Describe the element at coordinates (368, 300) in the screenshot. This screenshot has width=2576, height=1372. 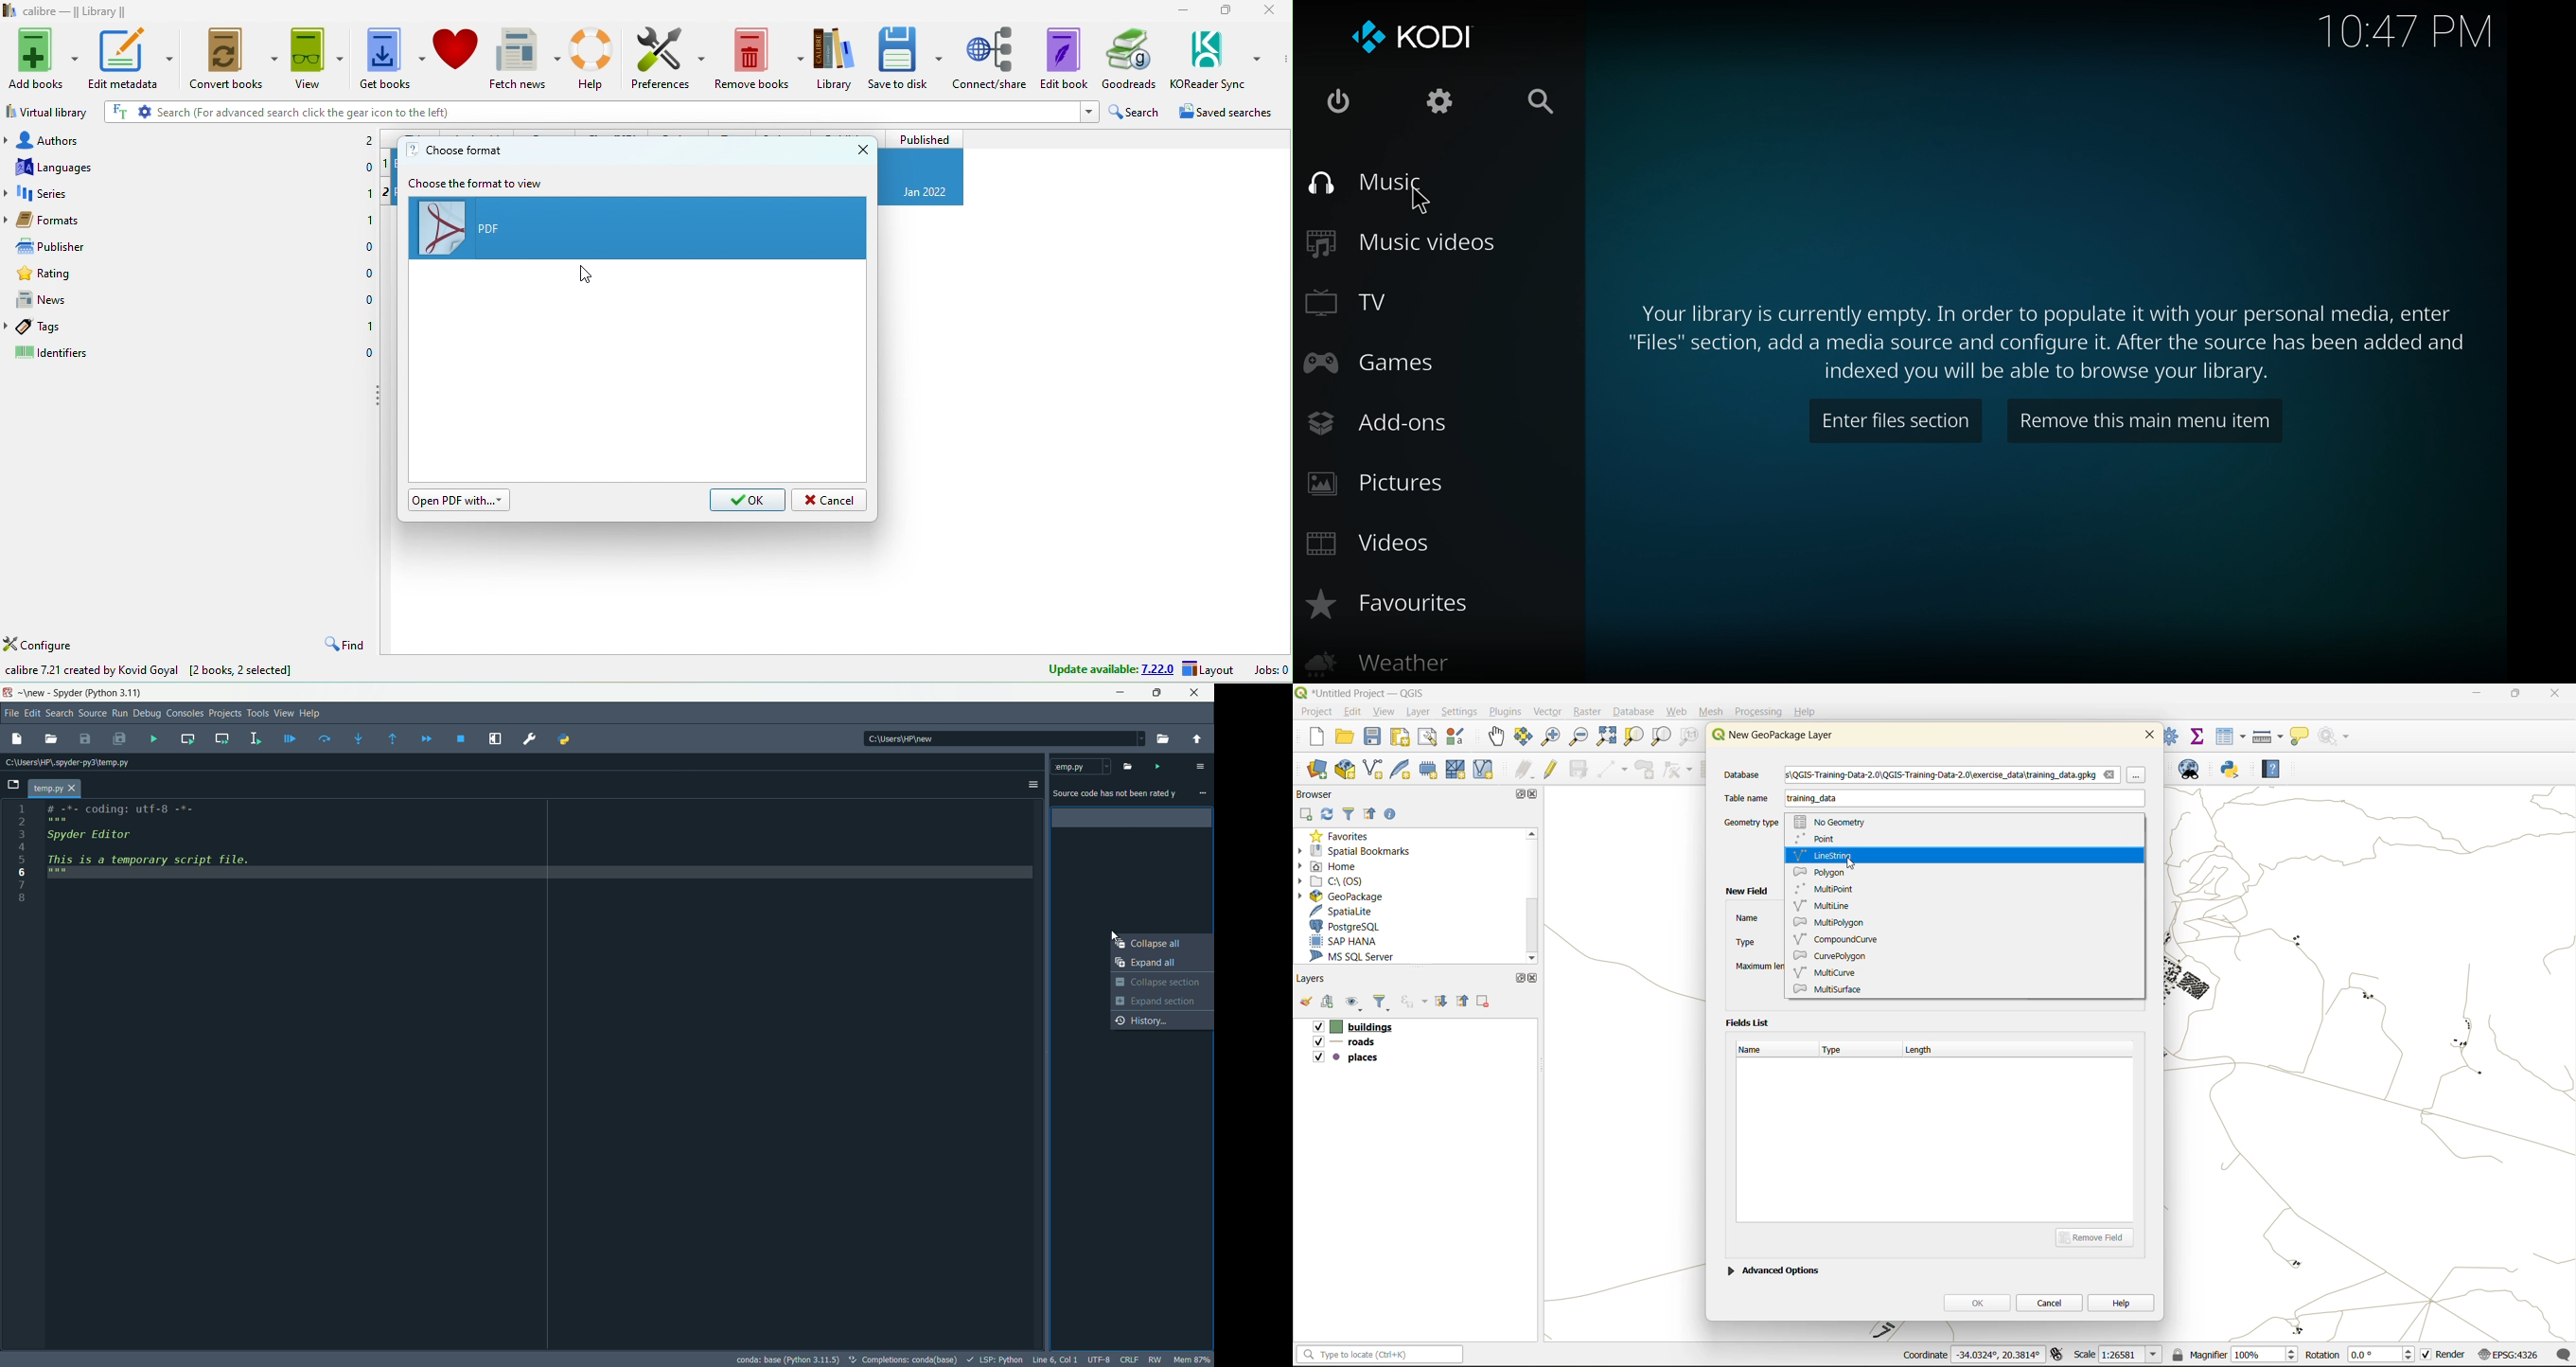
I see `0` at that location.